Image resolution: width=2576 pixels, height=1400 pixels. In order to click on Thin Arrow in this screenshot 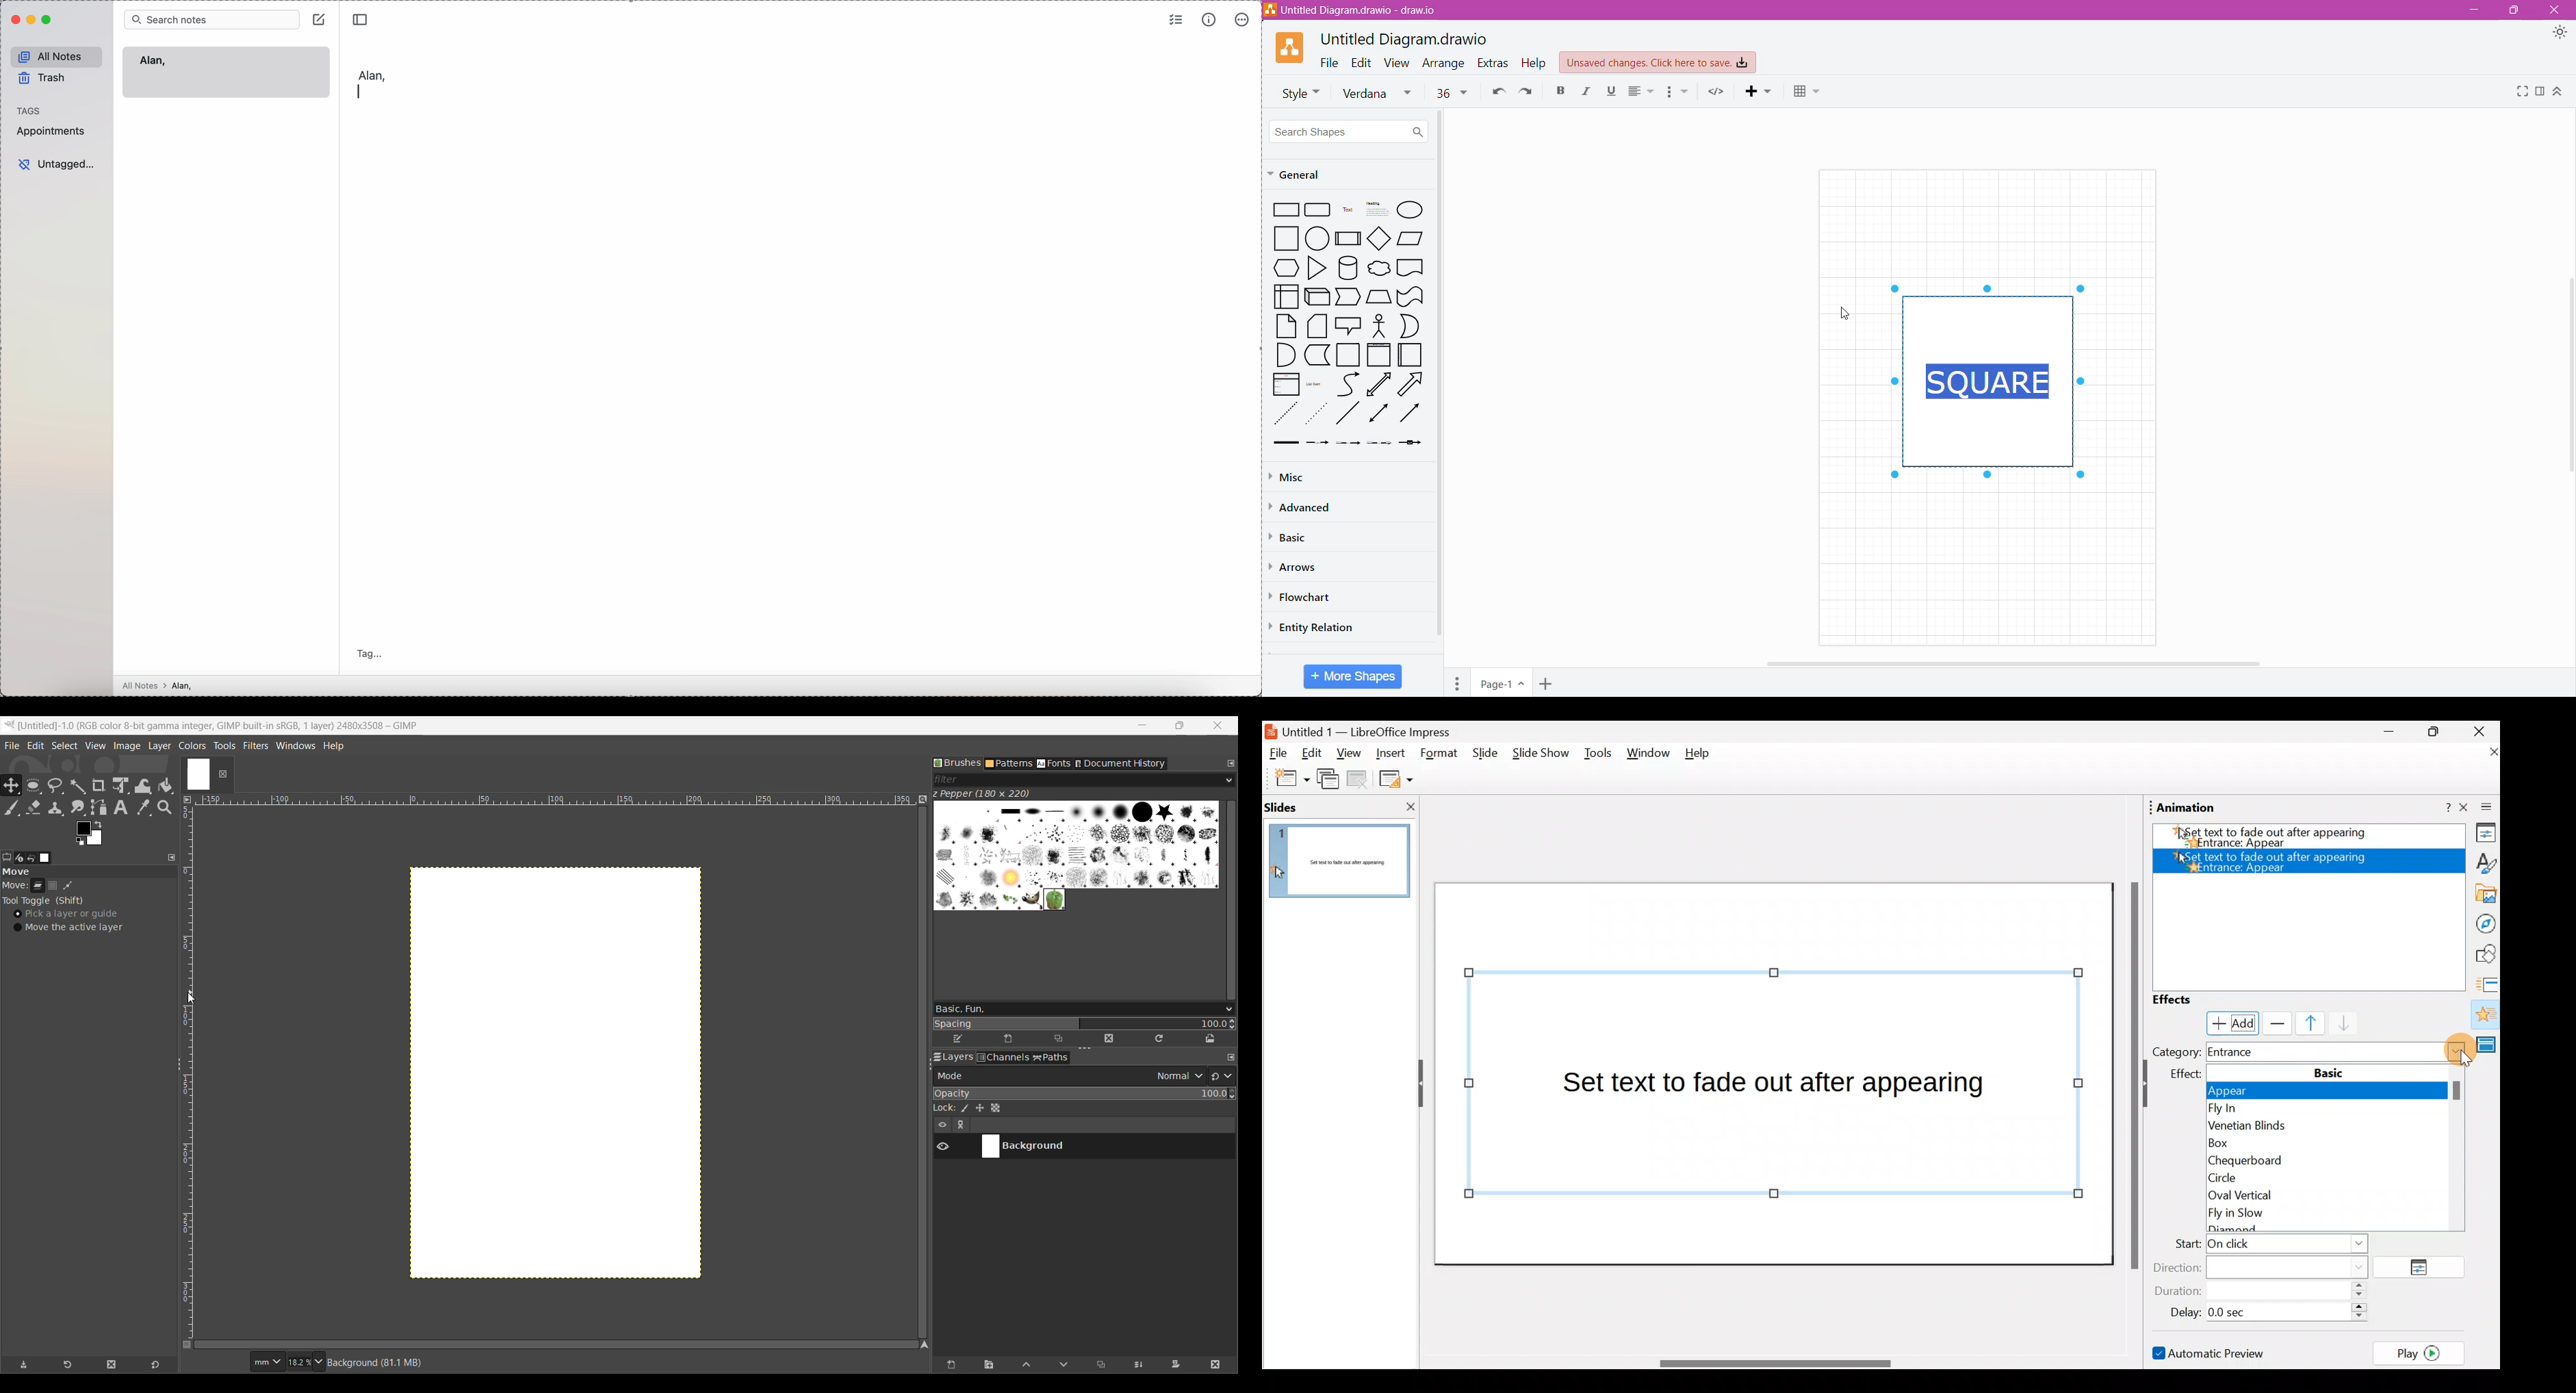, I will do `click(1349, 445)`.